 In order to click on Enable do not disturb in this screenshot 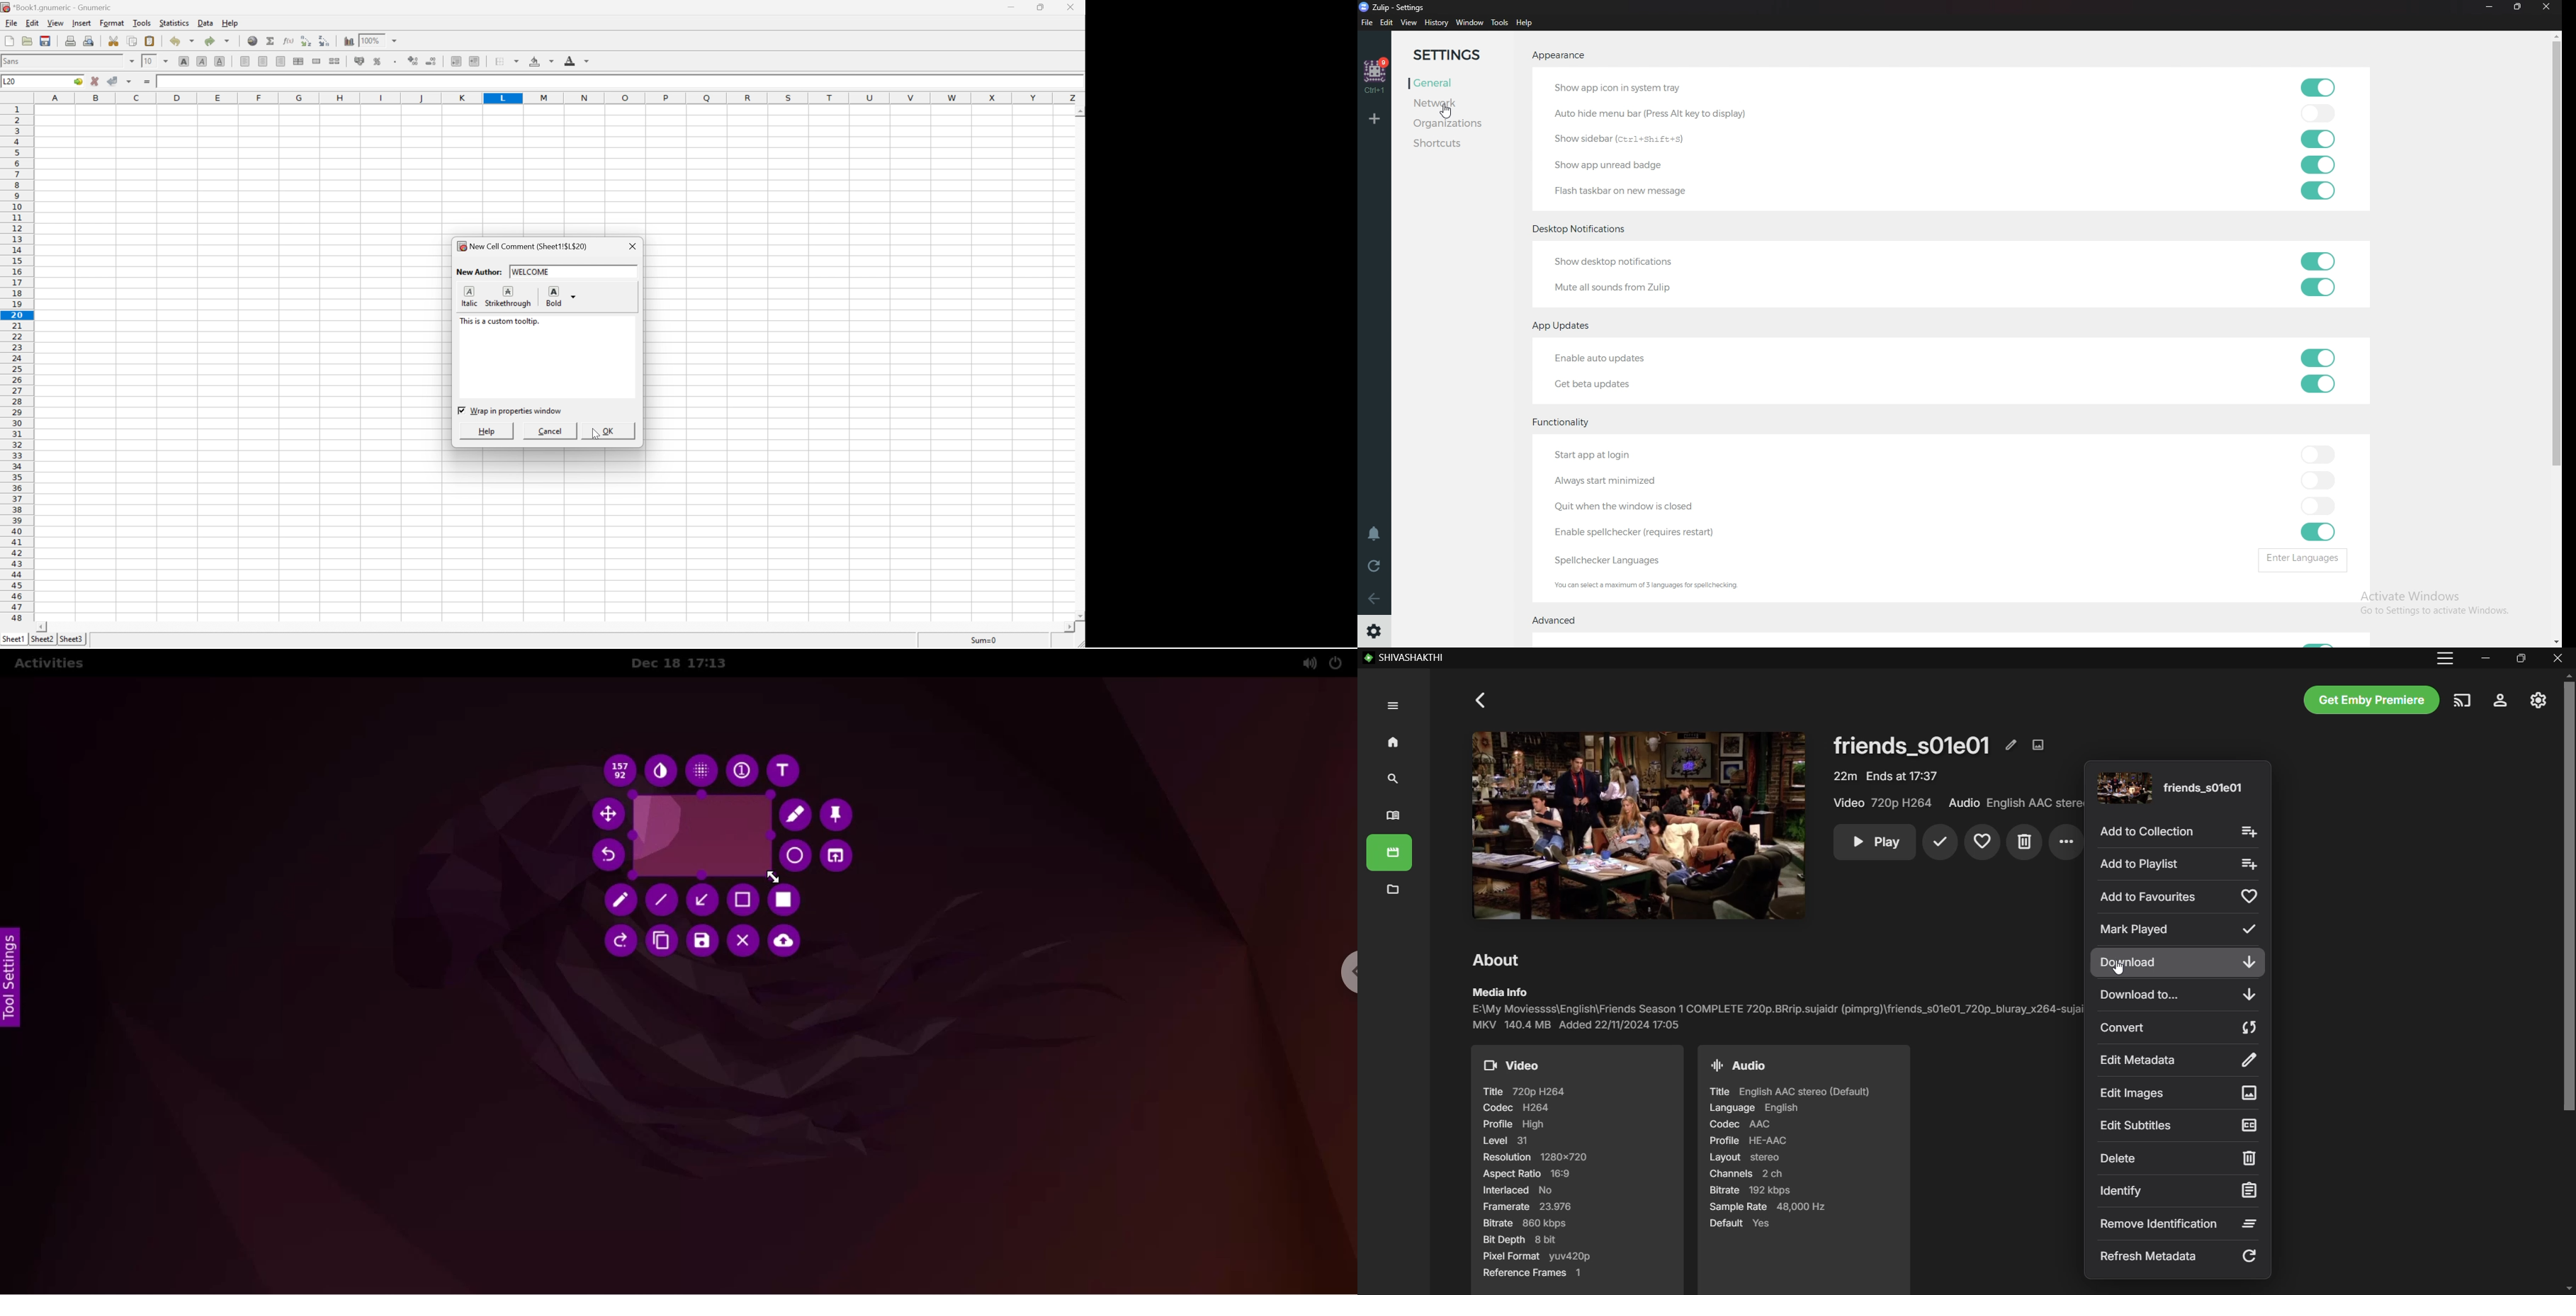, I will do `click(1372, 536)`.